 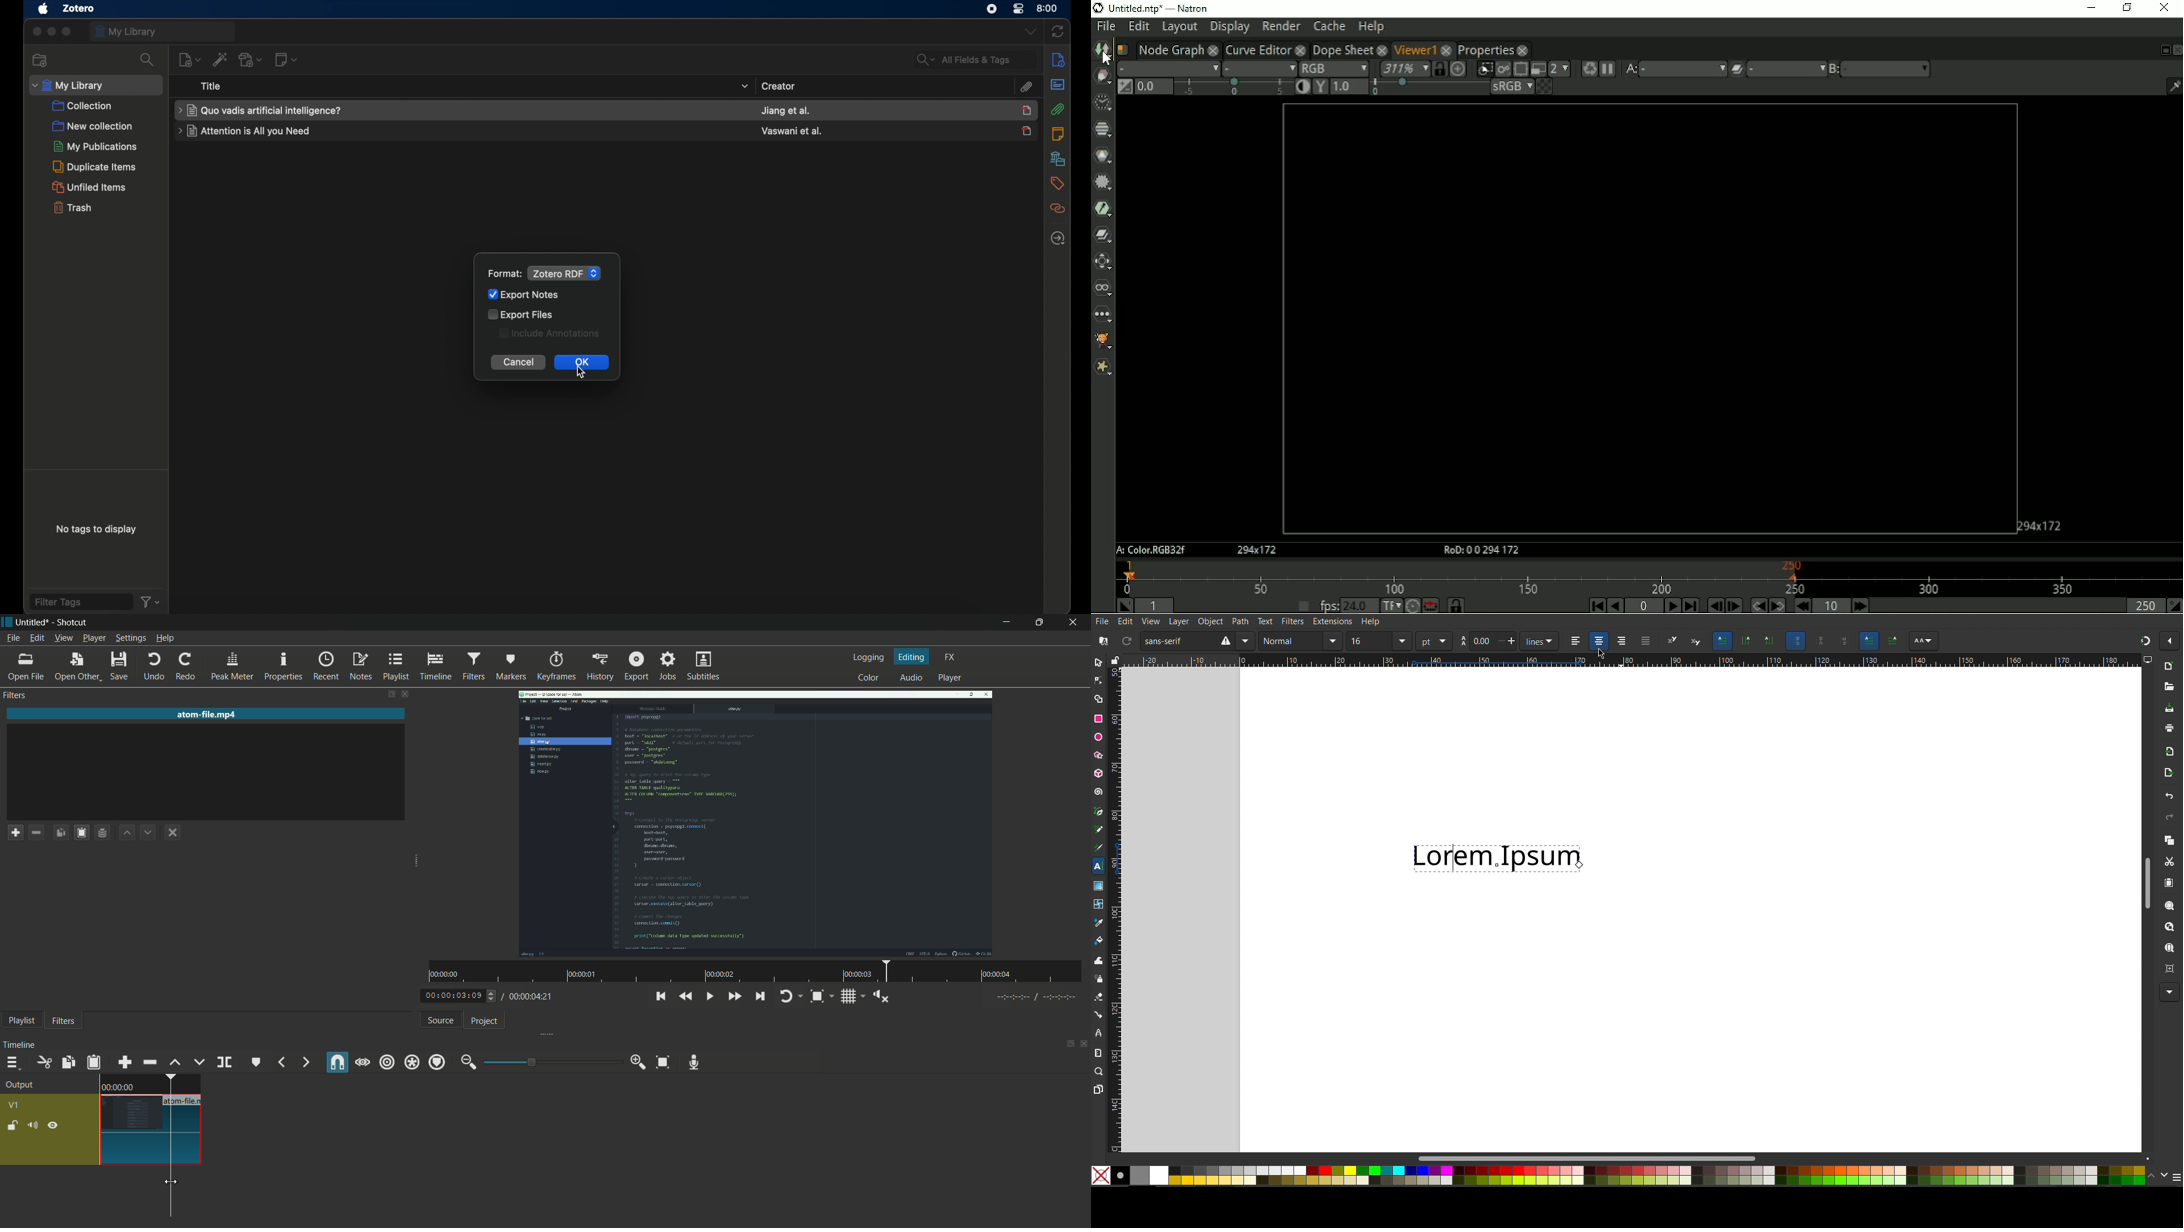 I want to click on recent, so click(x=325, y=666).